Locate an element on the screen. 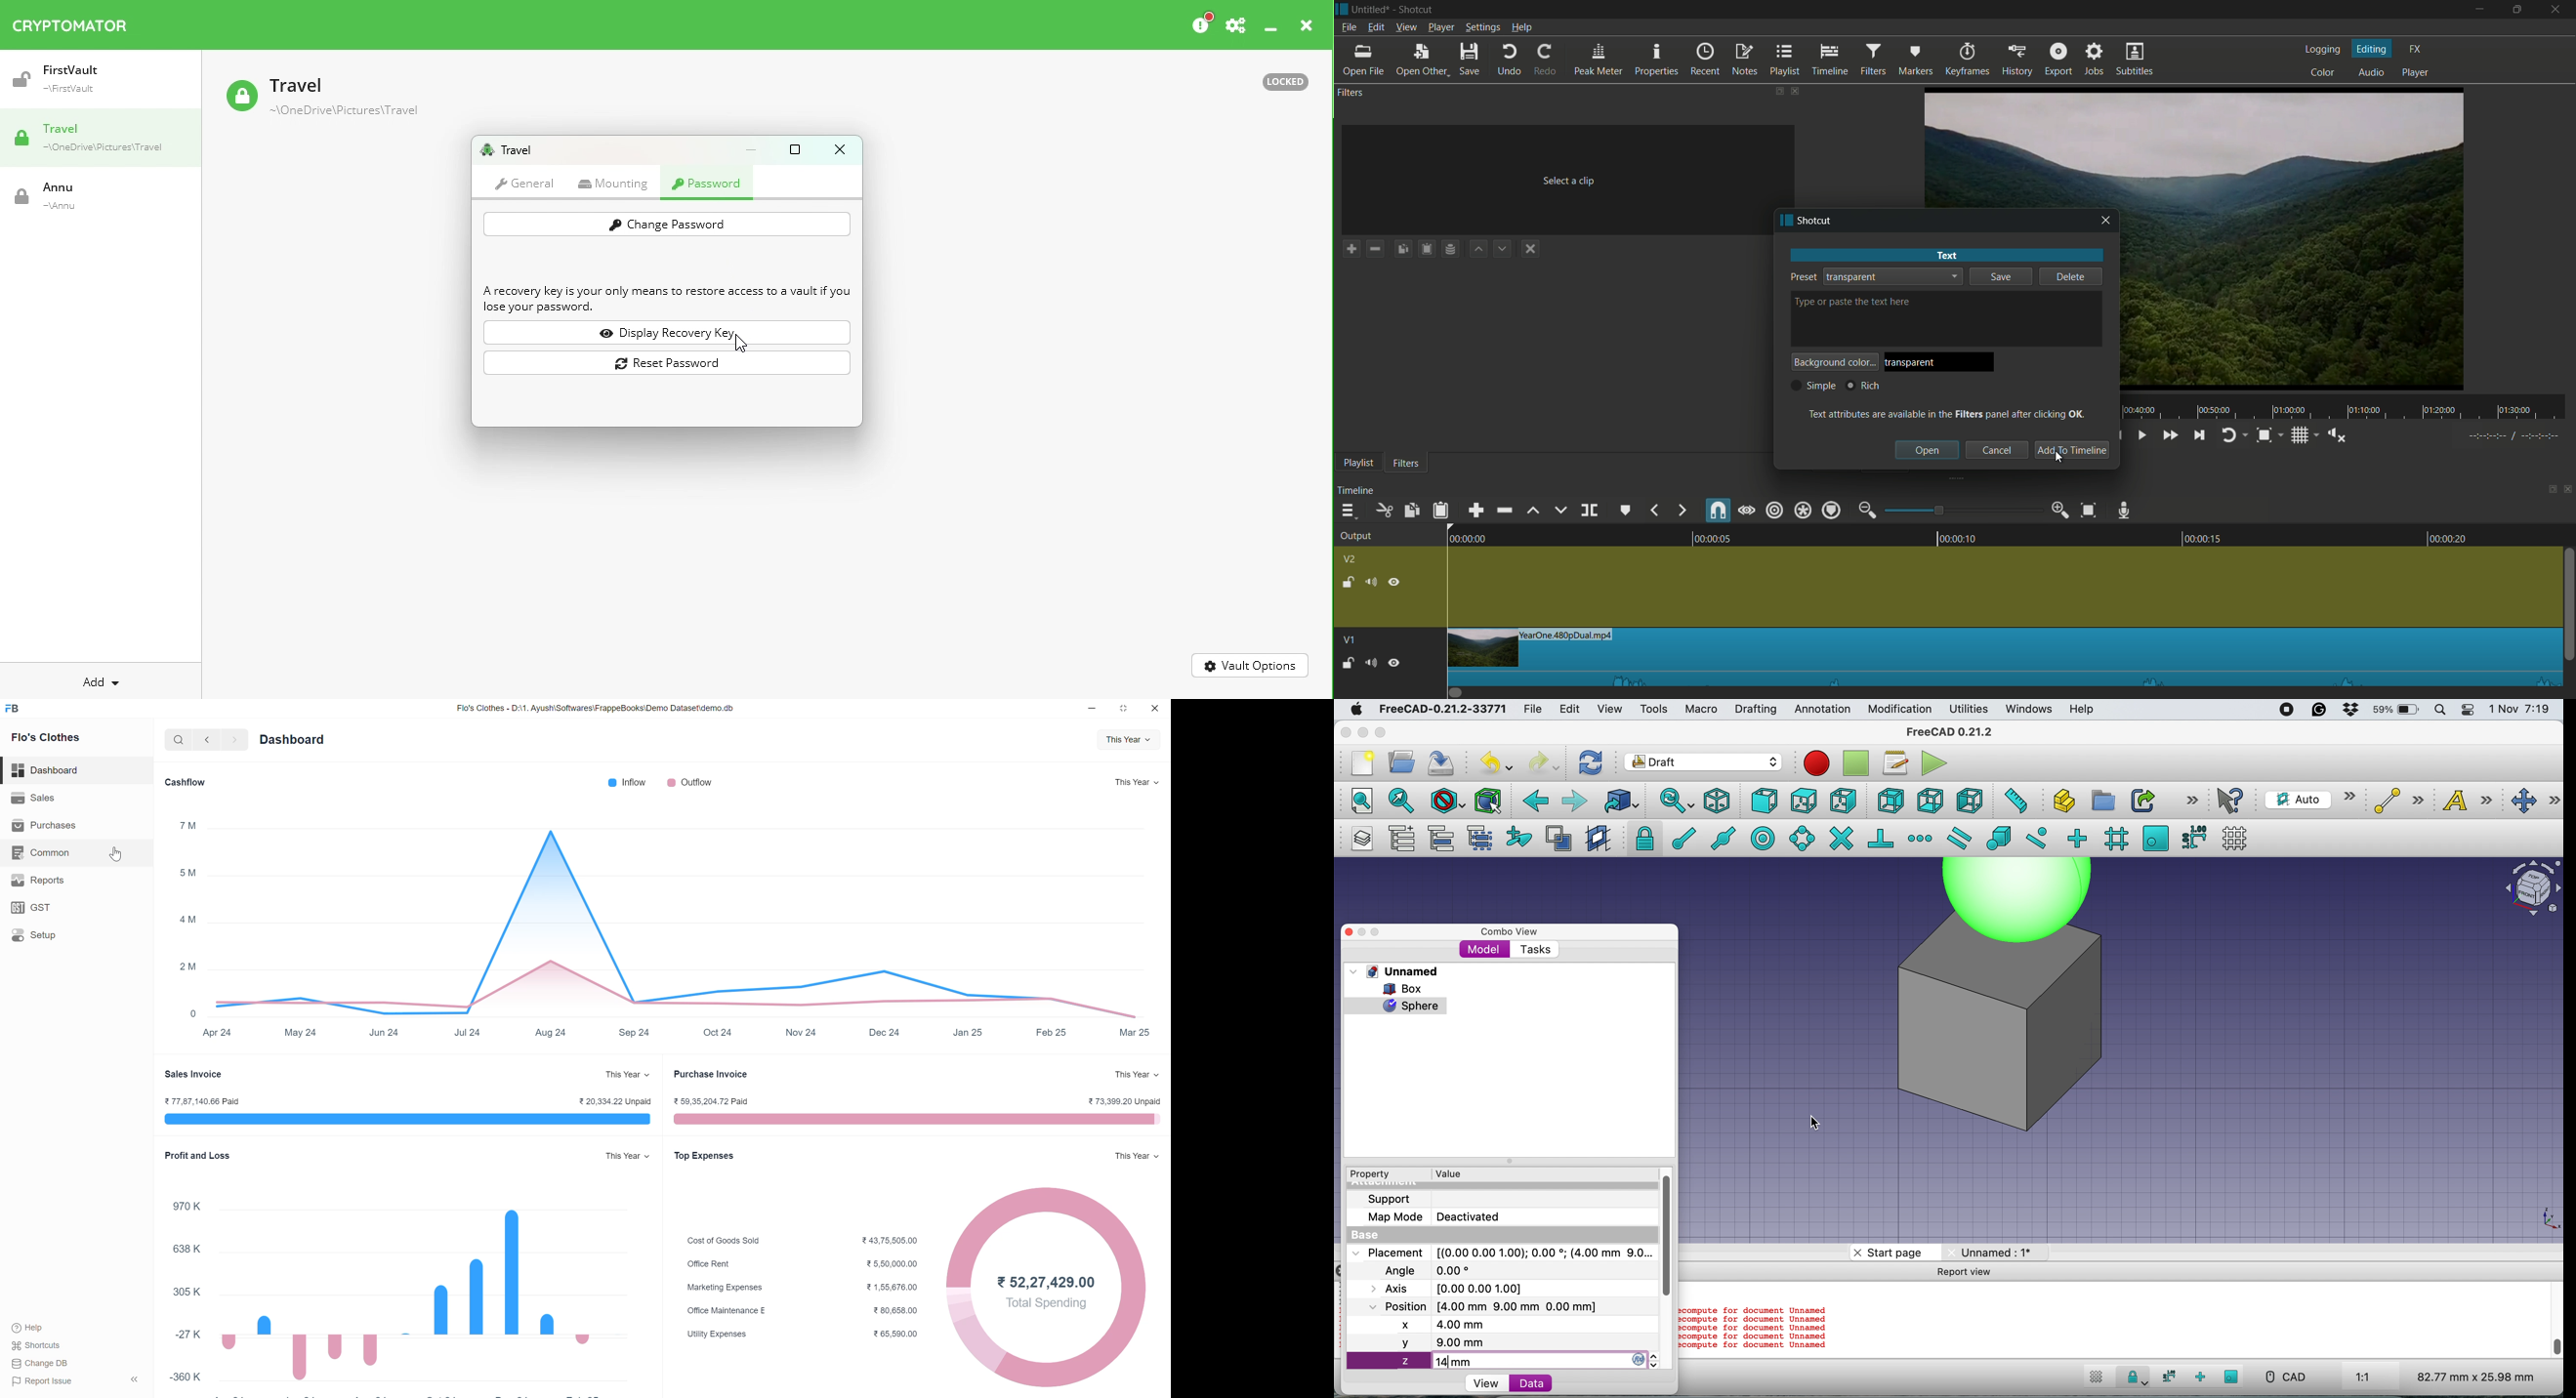  General is located at coordinates (524, 183).